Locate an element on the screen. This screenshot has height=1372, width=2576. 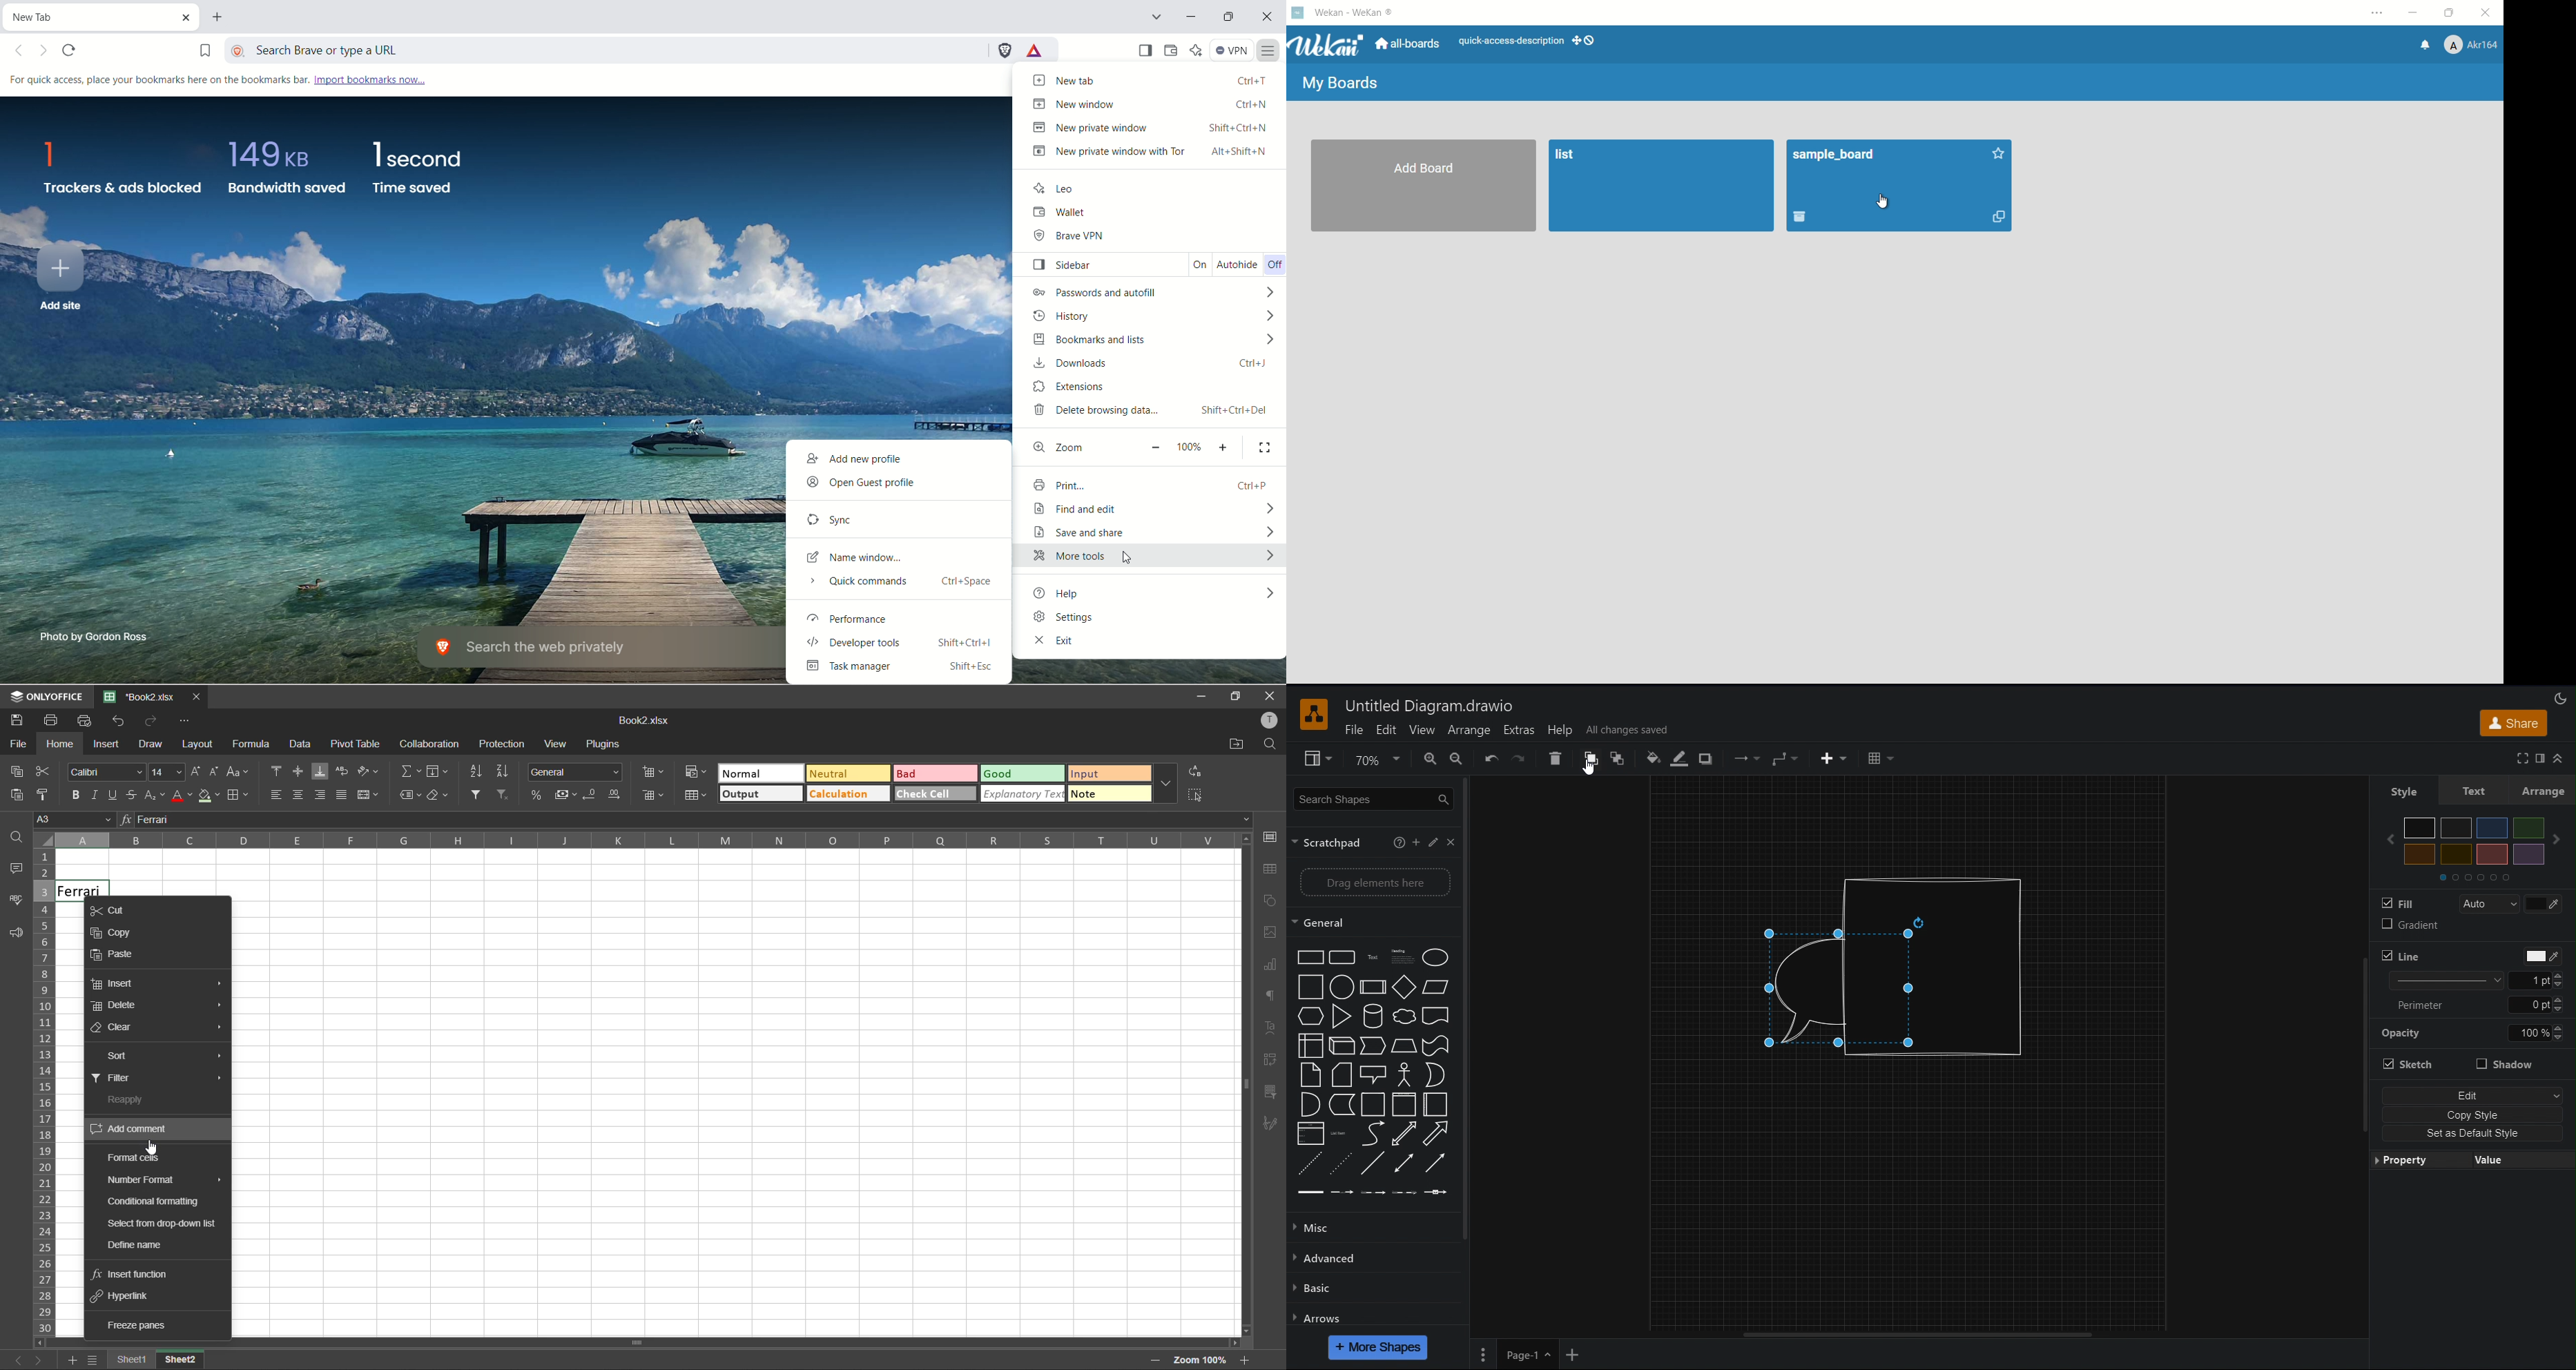
Square is located at coordinates (1311, 987).